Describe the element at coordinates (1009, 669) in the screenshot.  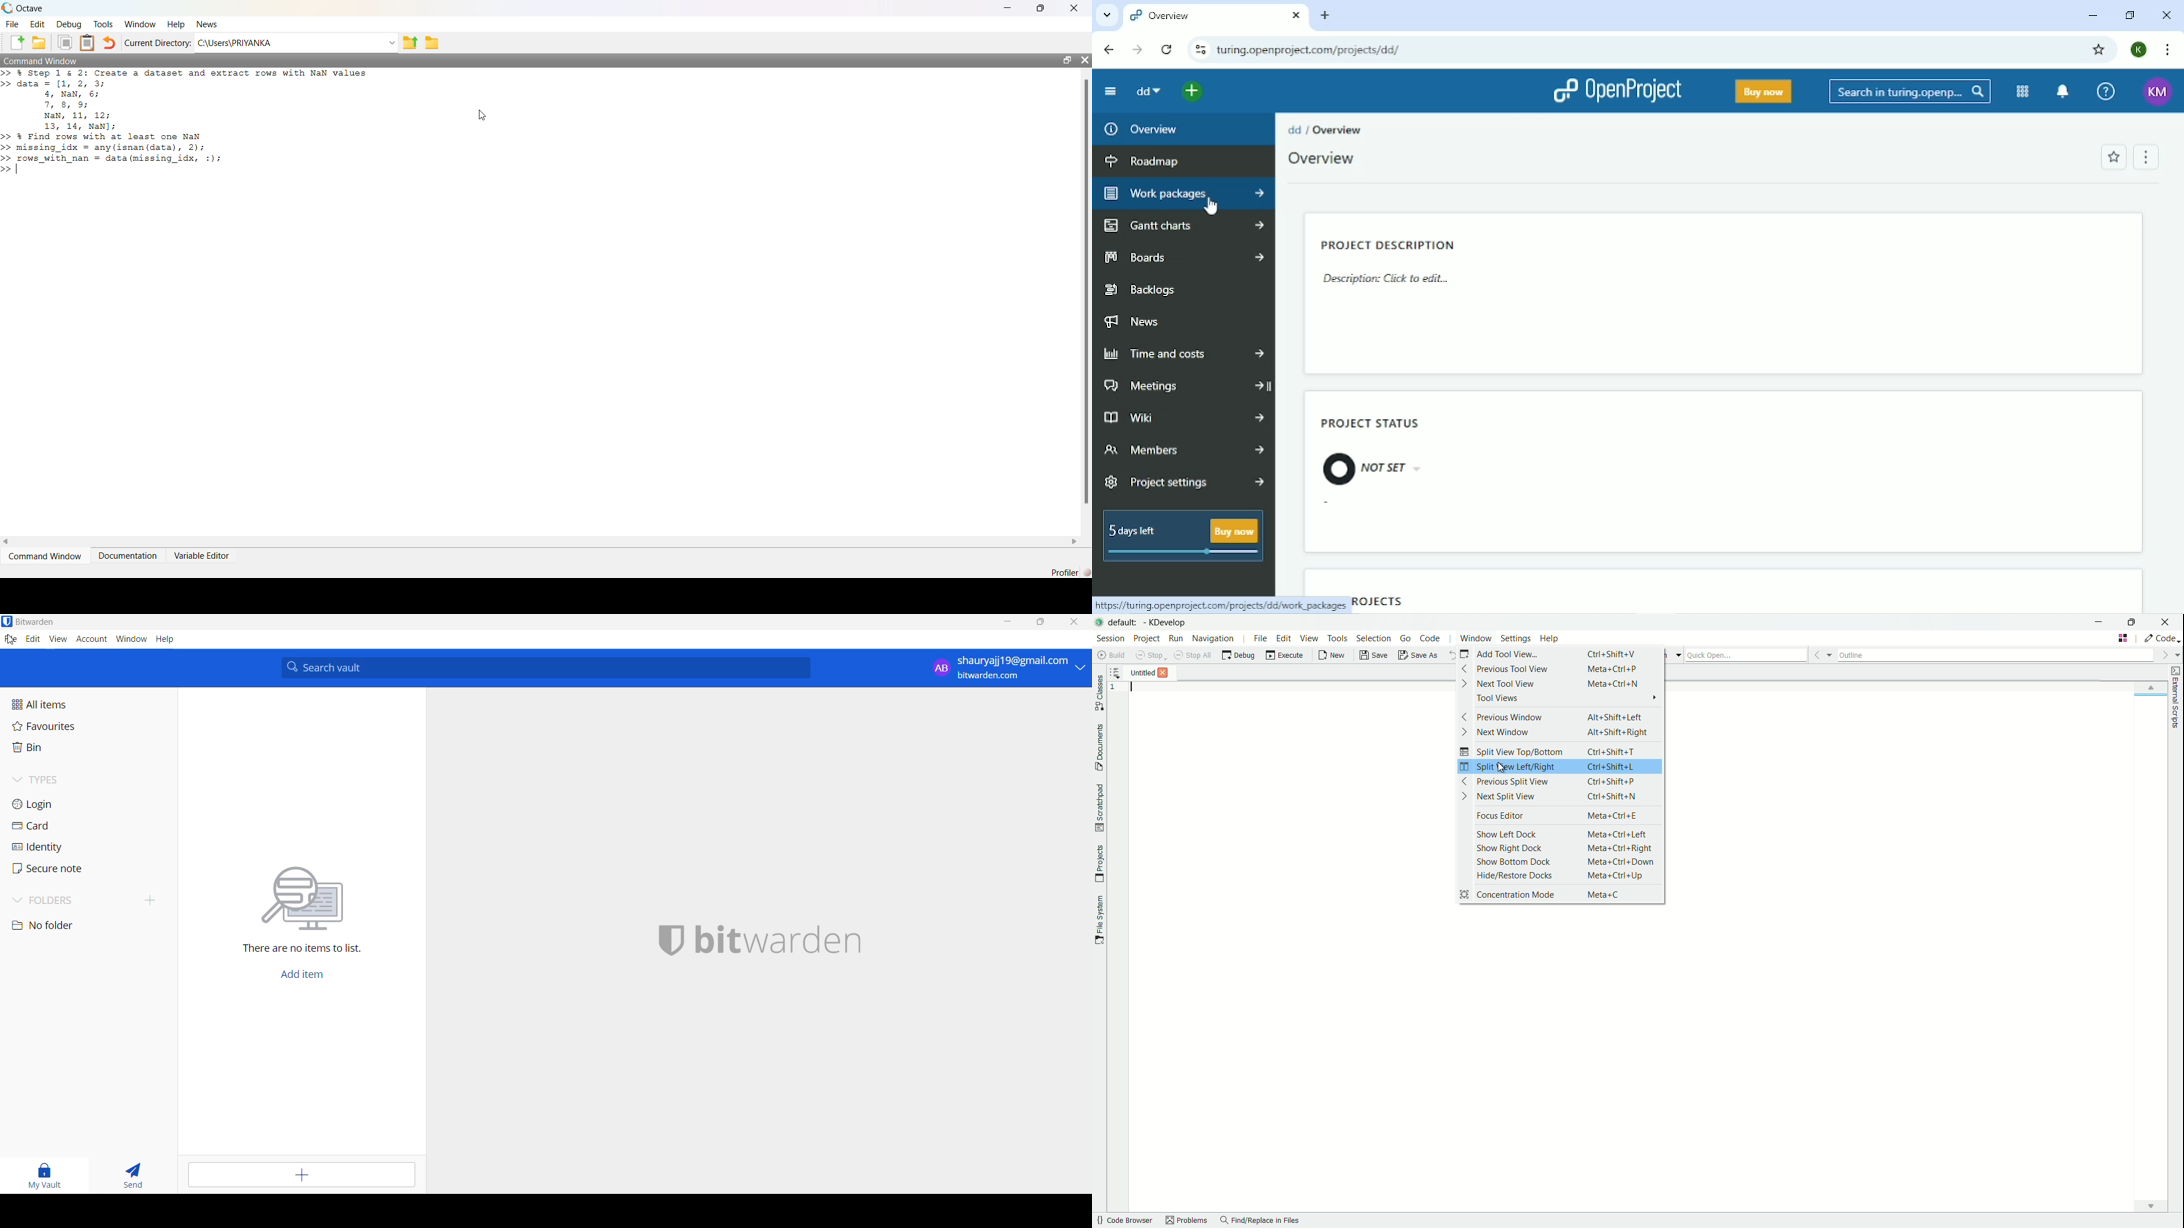
I see `logged in email` at that location.